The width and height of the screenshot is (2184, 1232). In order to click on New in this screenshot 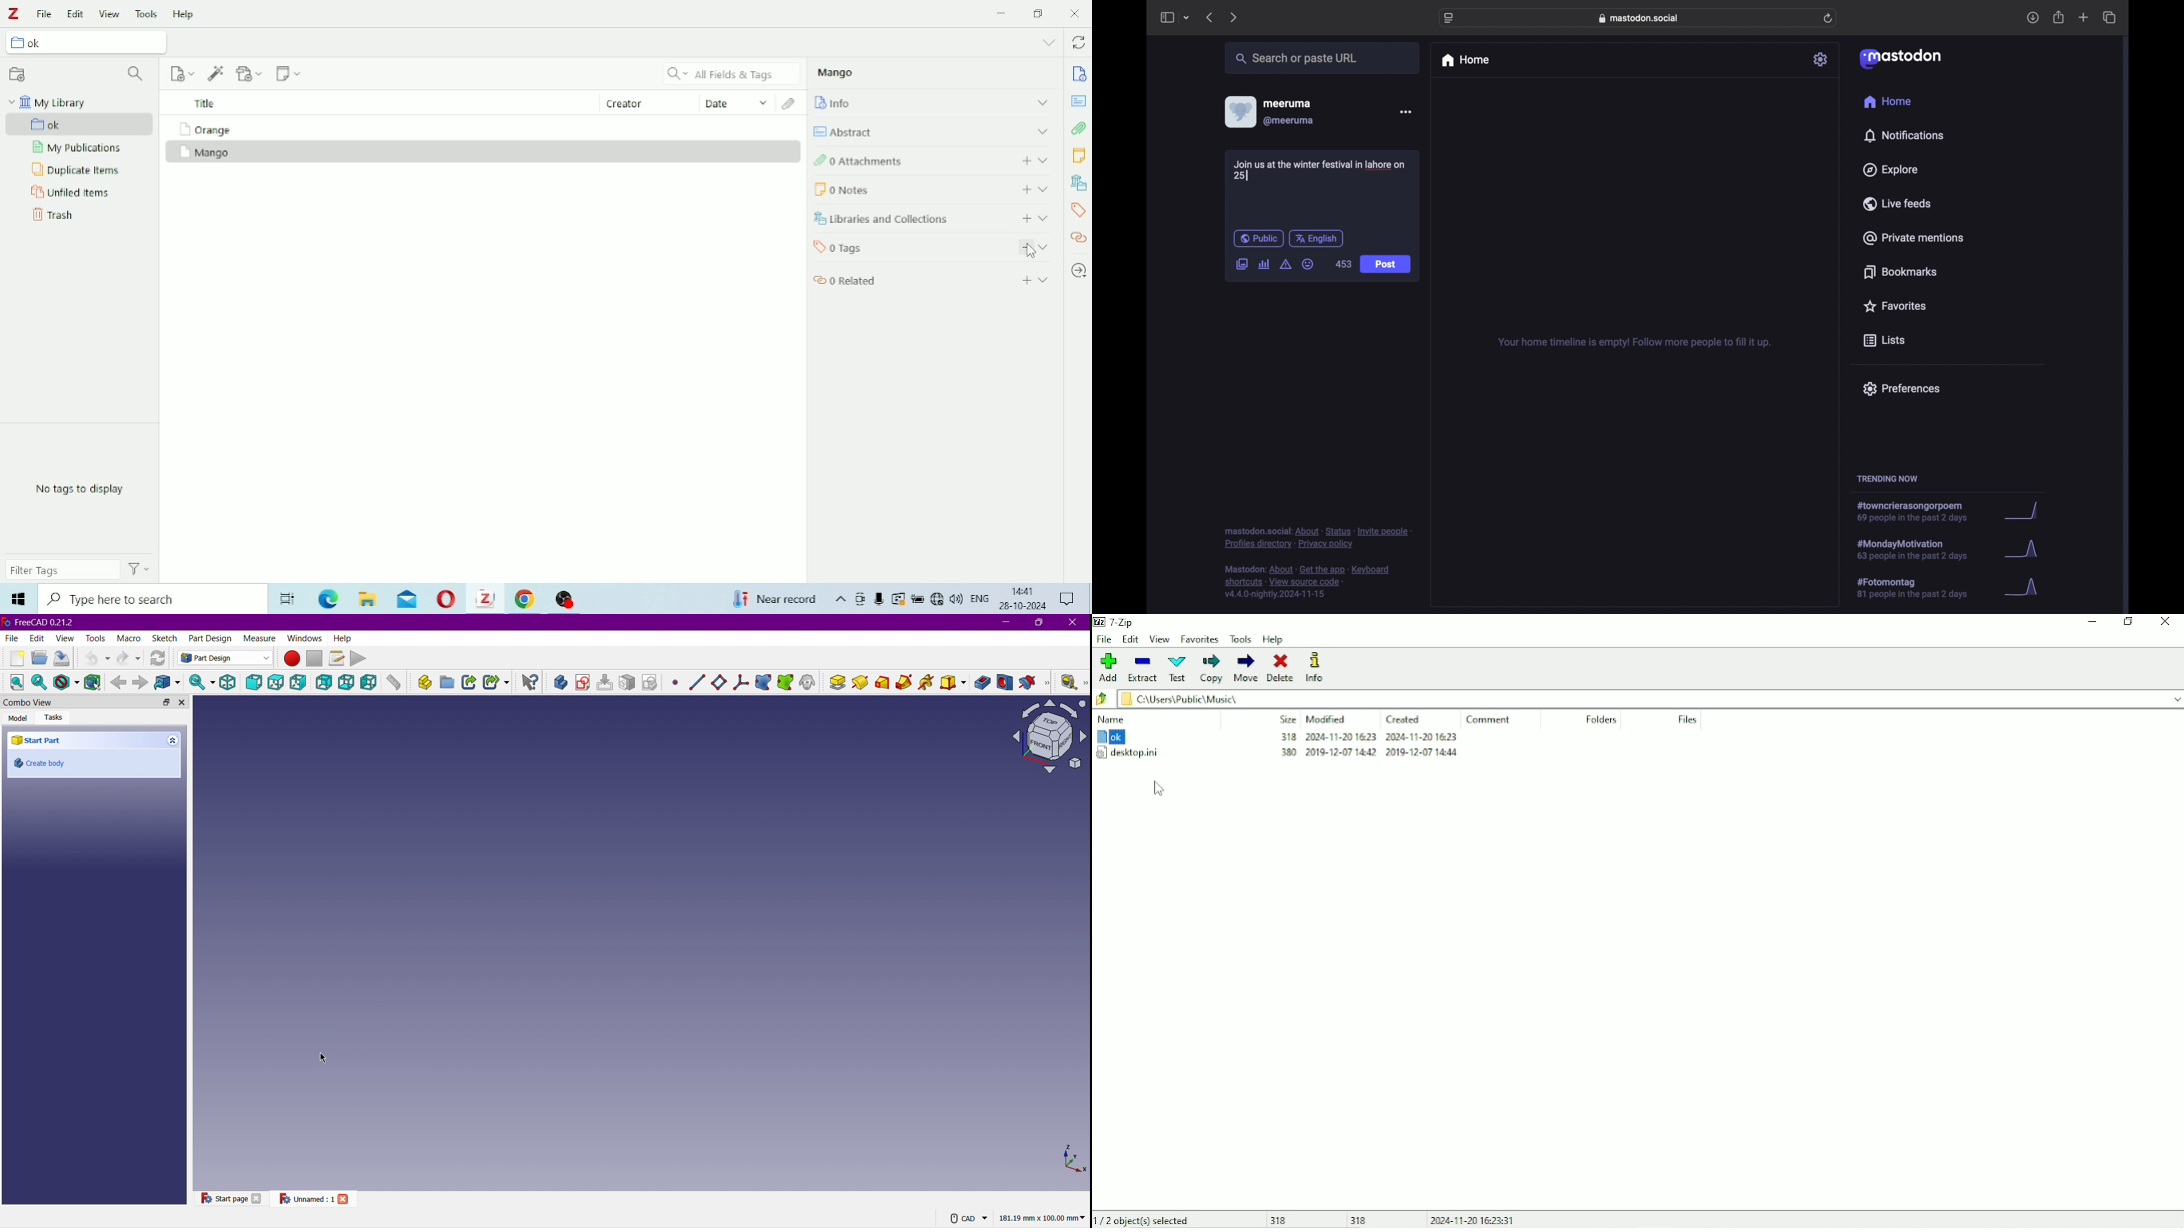, I will do `click(18, 658)`.